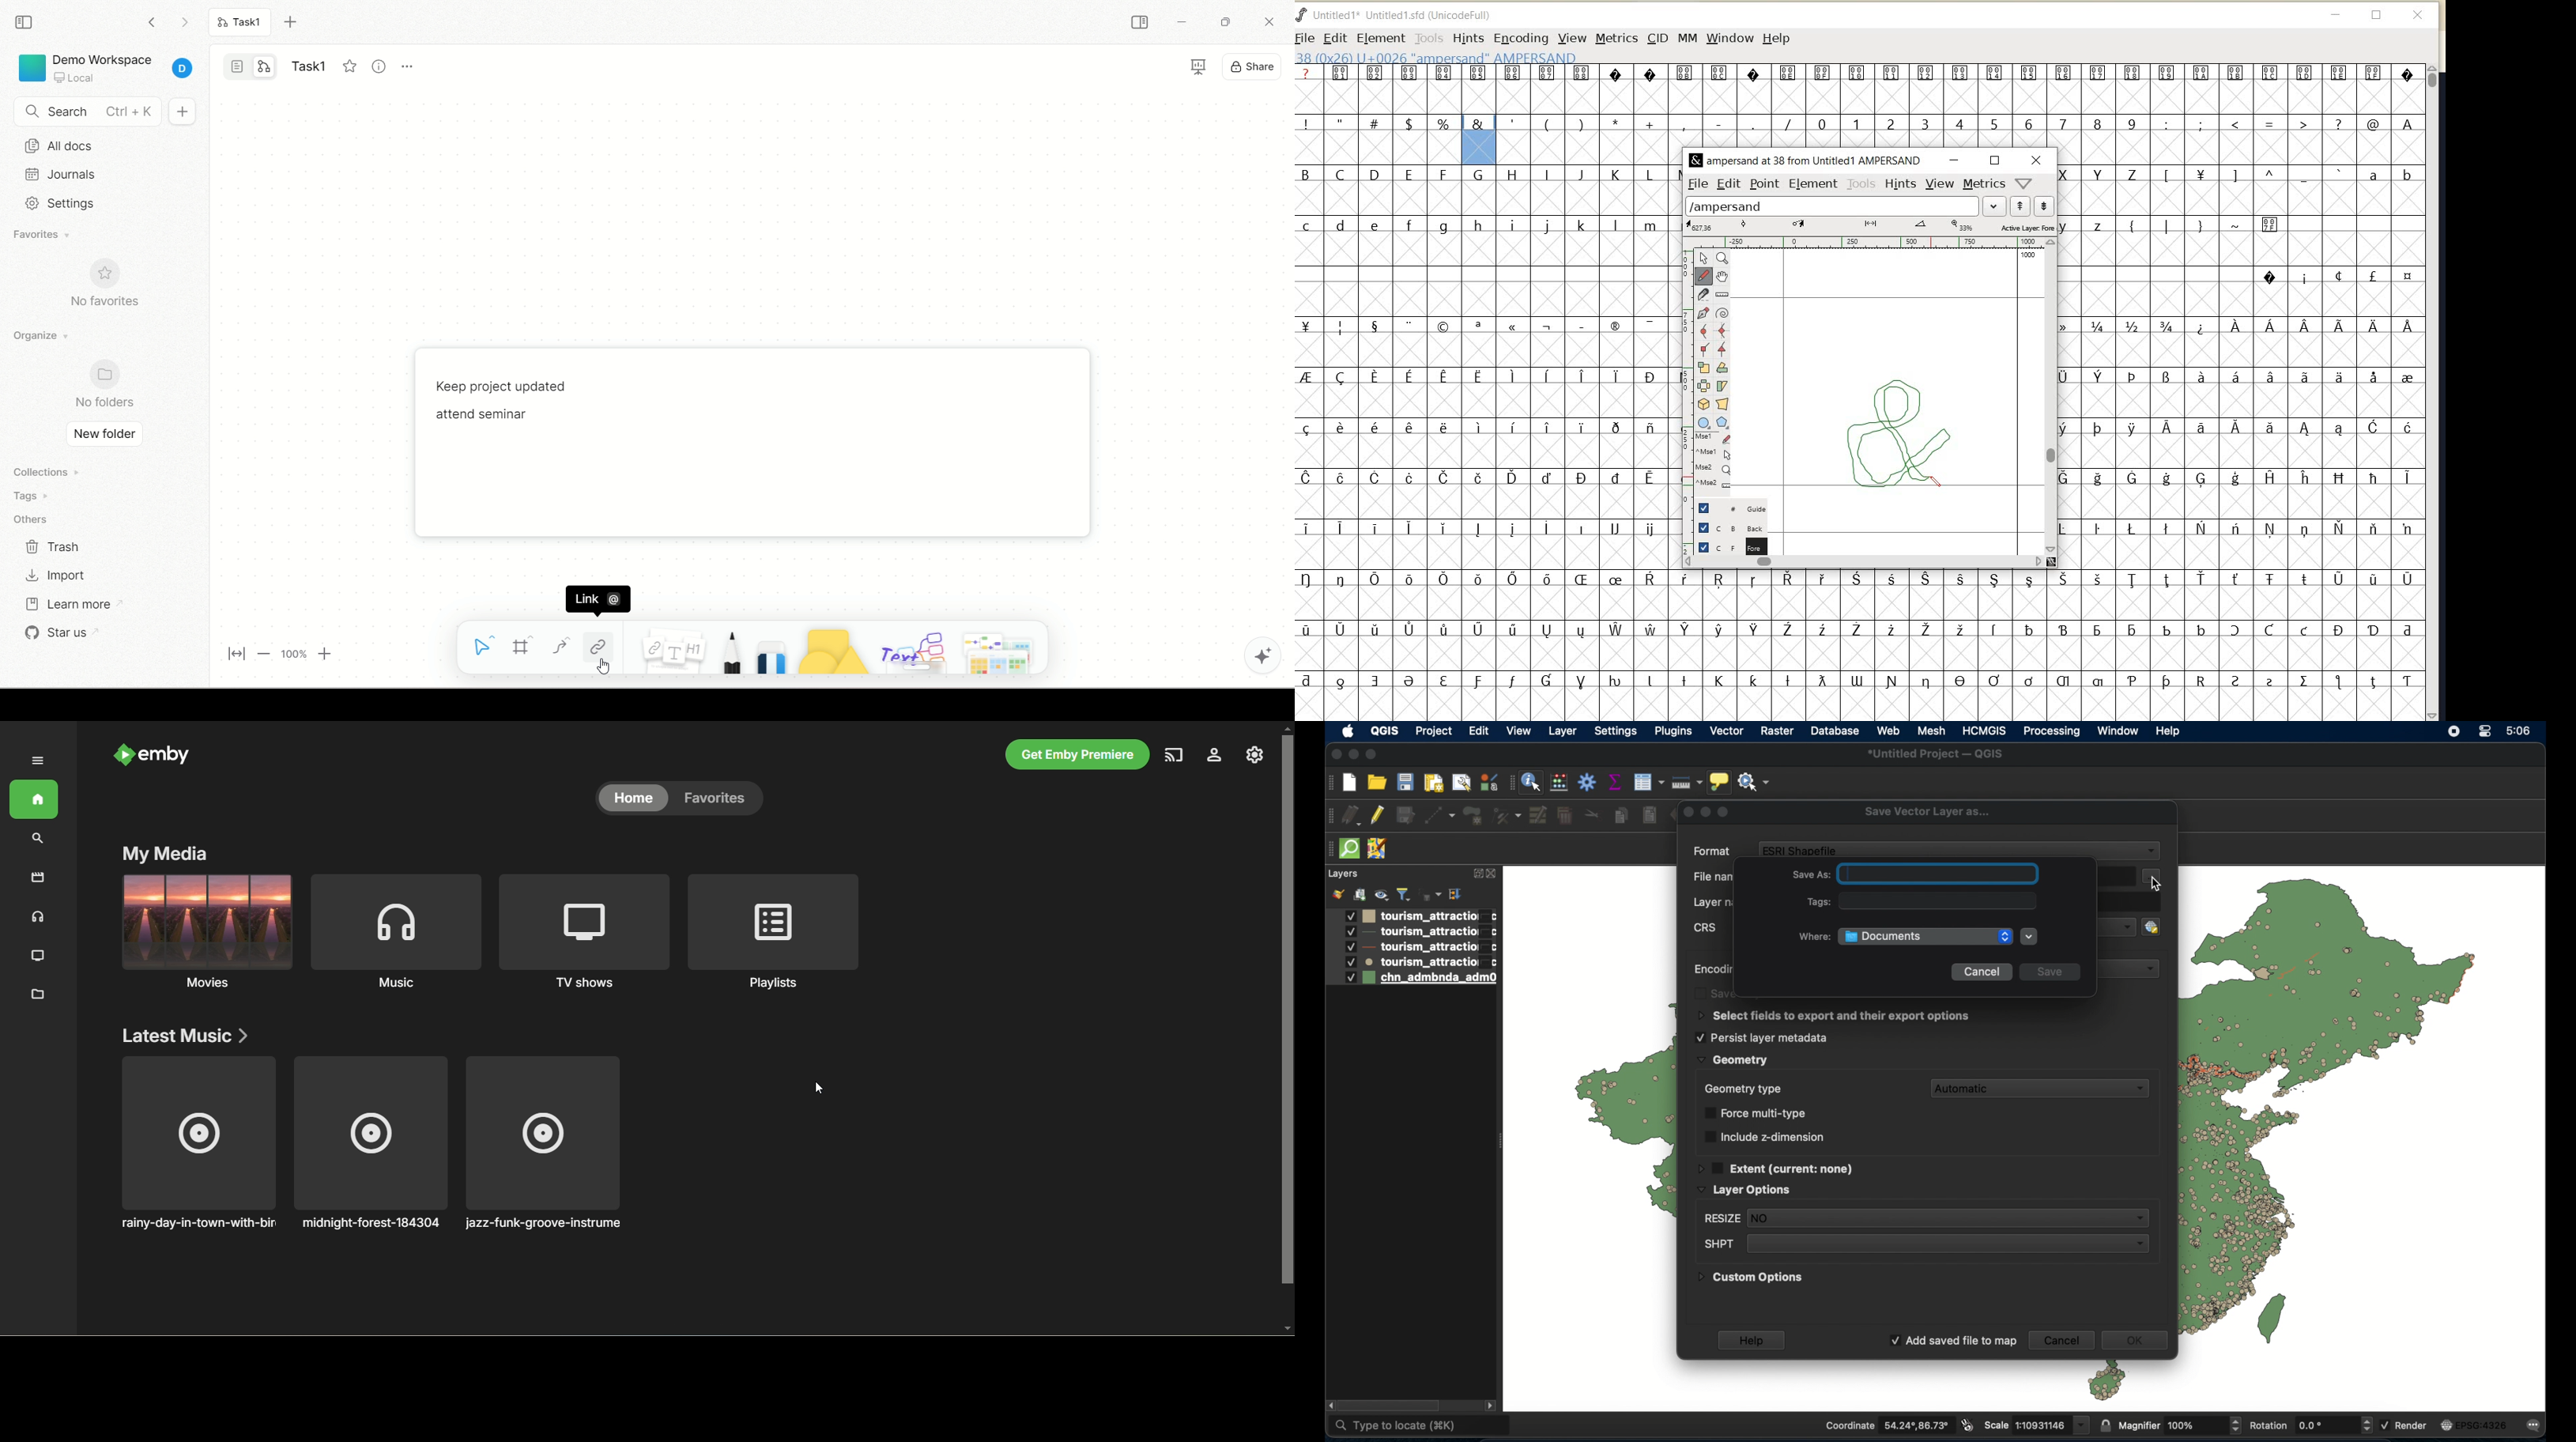  Describe the element at coordinates (1924, 1244) in the screenshot. I see `shot dropdown ` at that location.